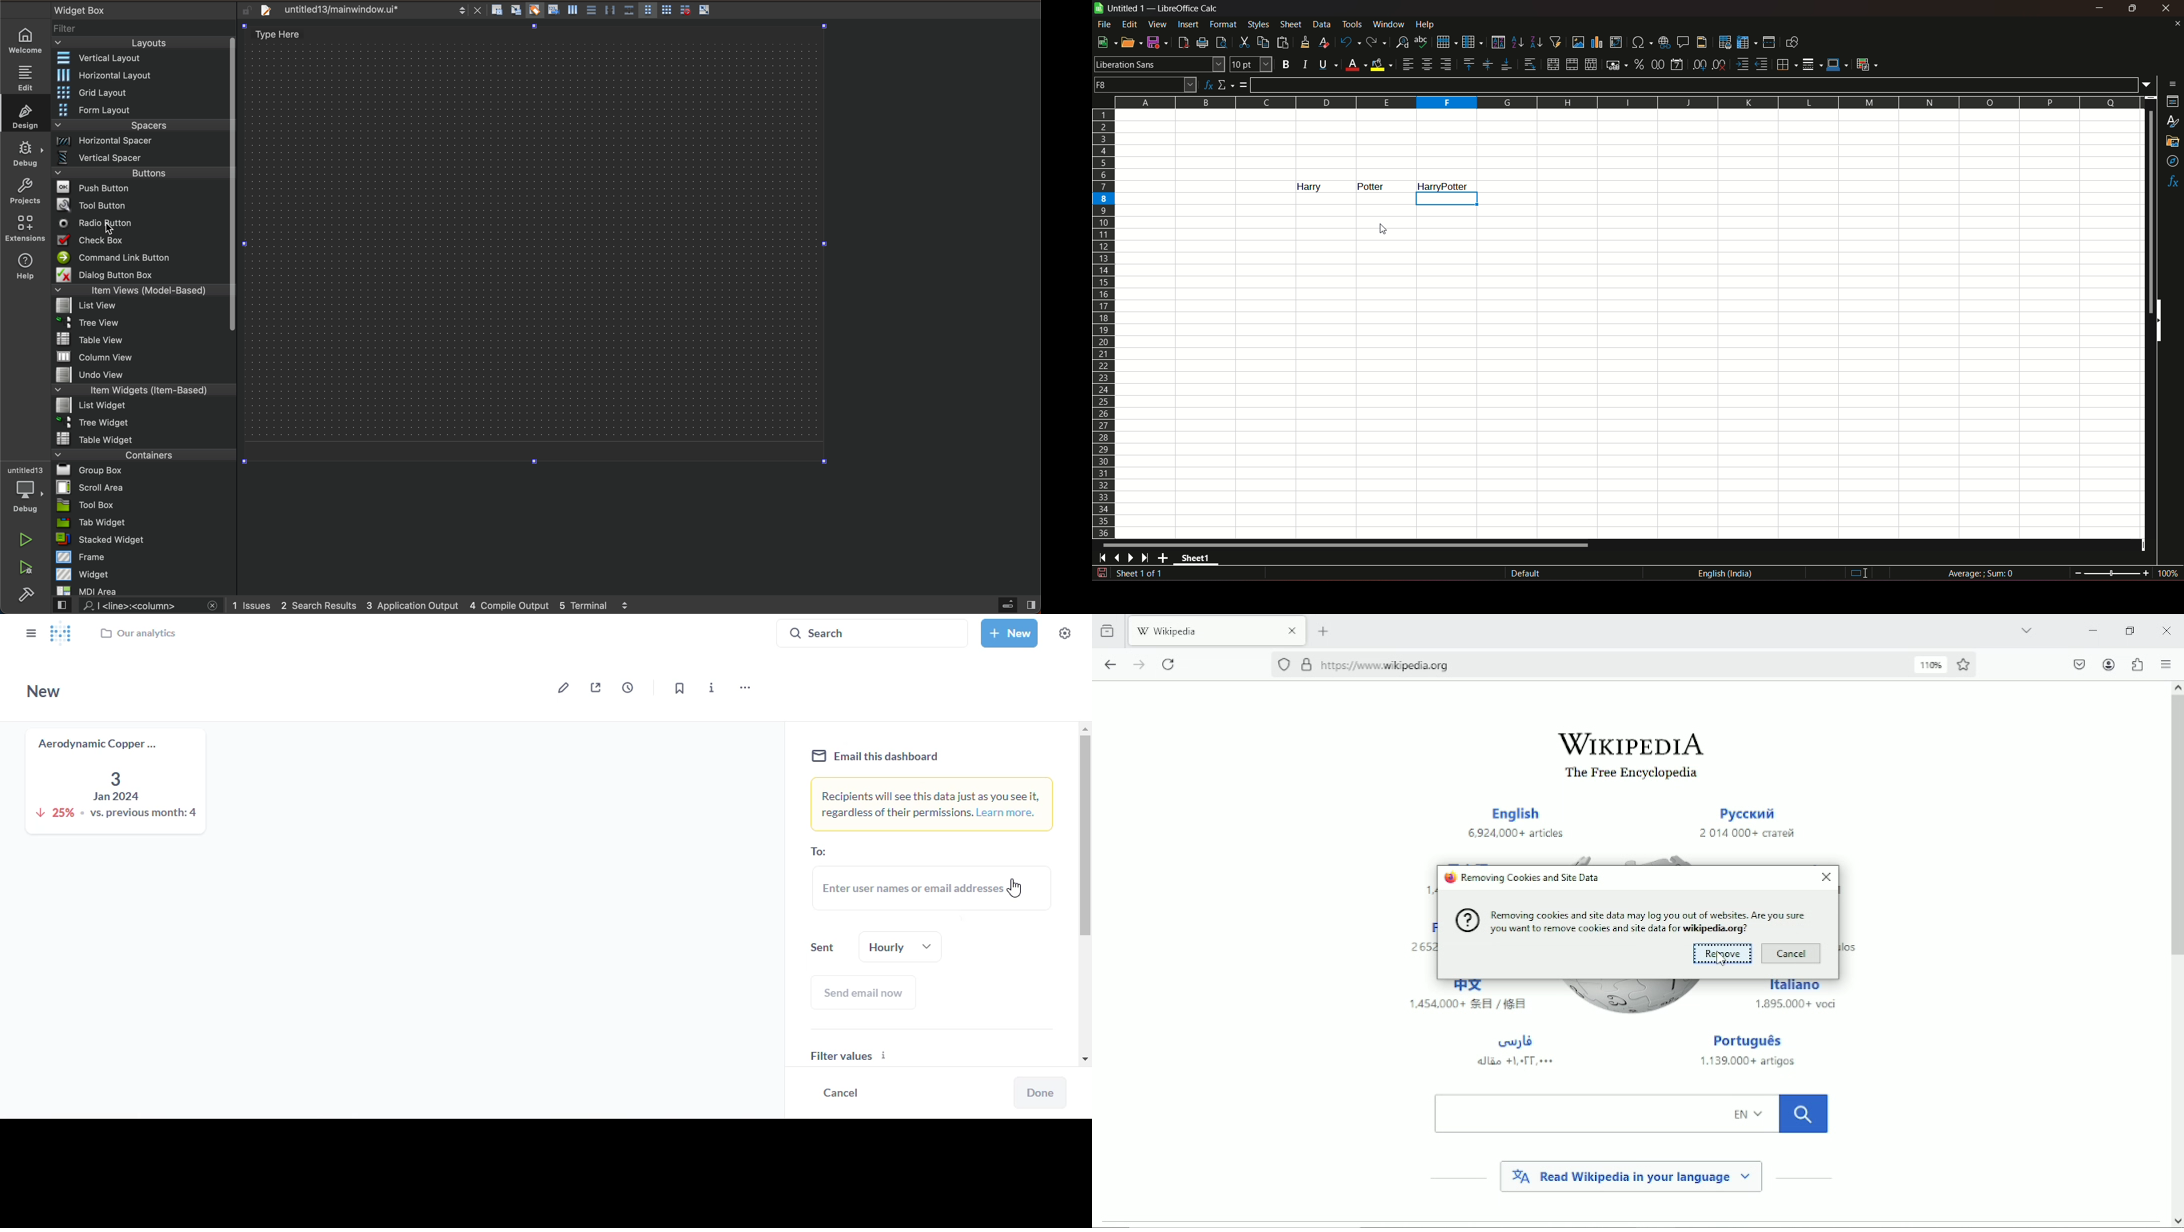  What do you see at coordinates (1145, 84) in the screenshot?
I see `name box` at bounding box center [1145, 84].